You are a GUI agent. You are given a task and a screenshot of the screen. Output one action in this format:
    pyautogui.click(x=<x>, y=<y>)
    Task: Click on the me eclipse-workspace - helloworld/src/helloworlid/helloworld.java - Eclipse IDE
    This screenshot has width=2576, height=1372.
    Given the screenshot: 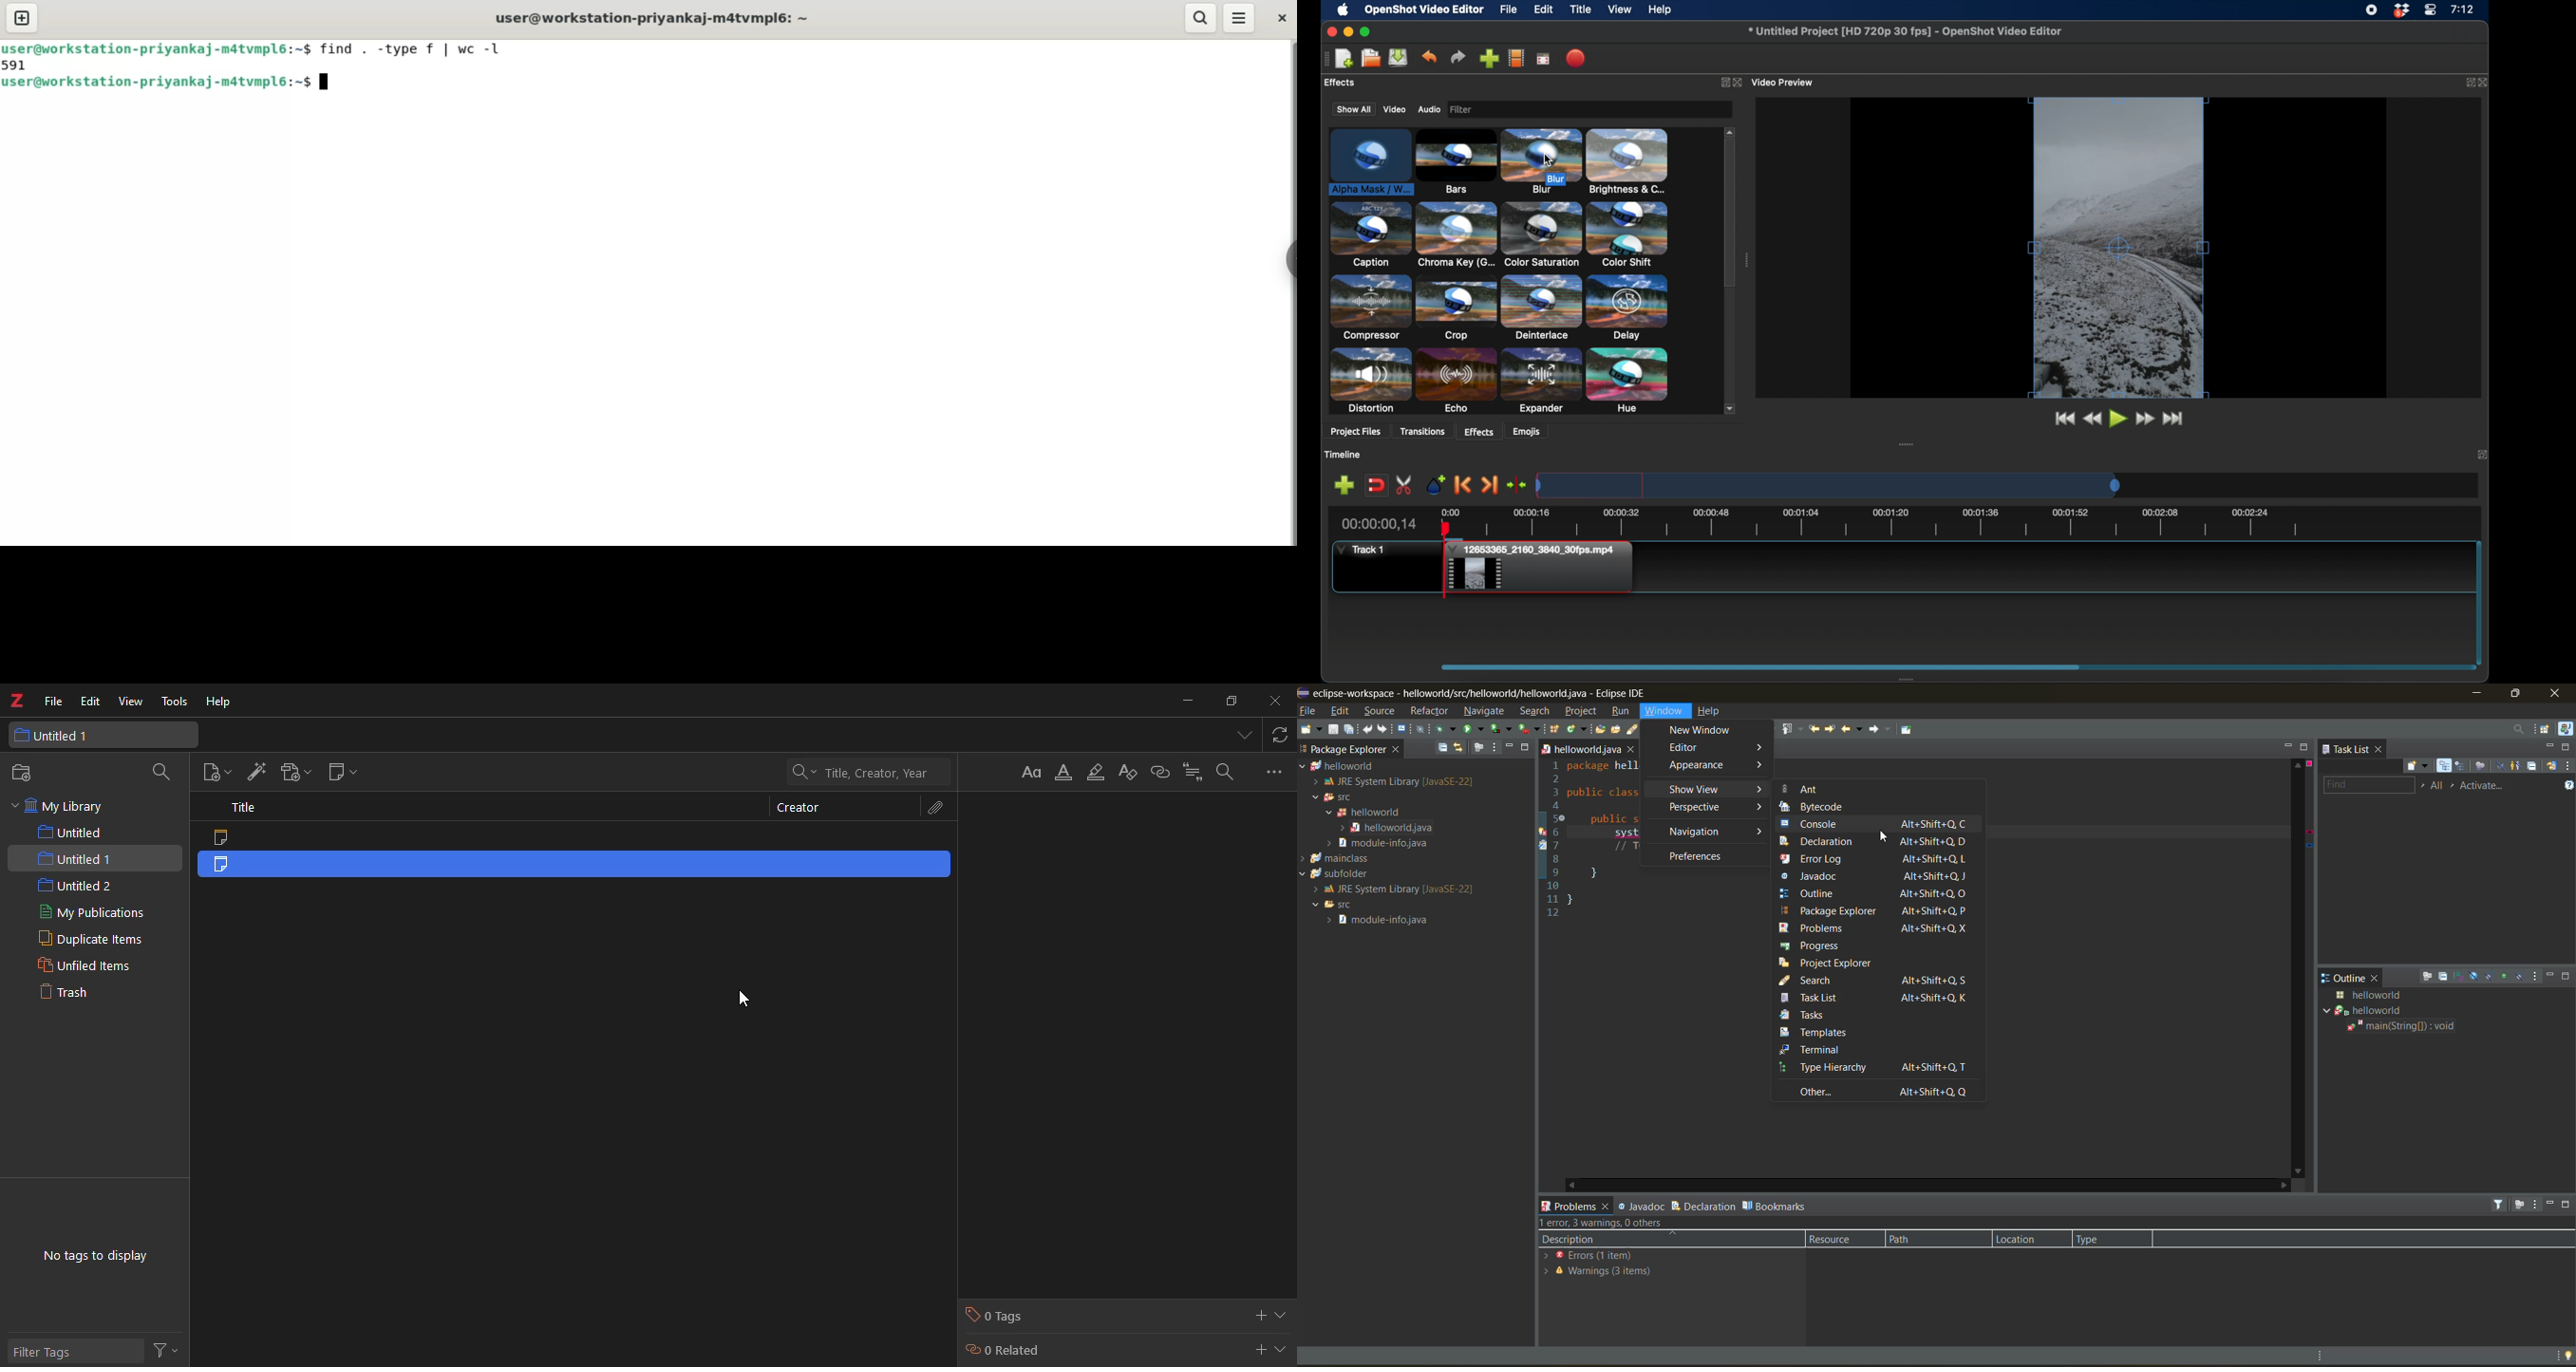 What is the action you would take?
    pyautogui.click(x=1479, y=692)
    